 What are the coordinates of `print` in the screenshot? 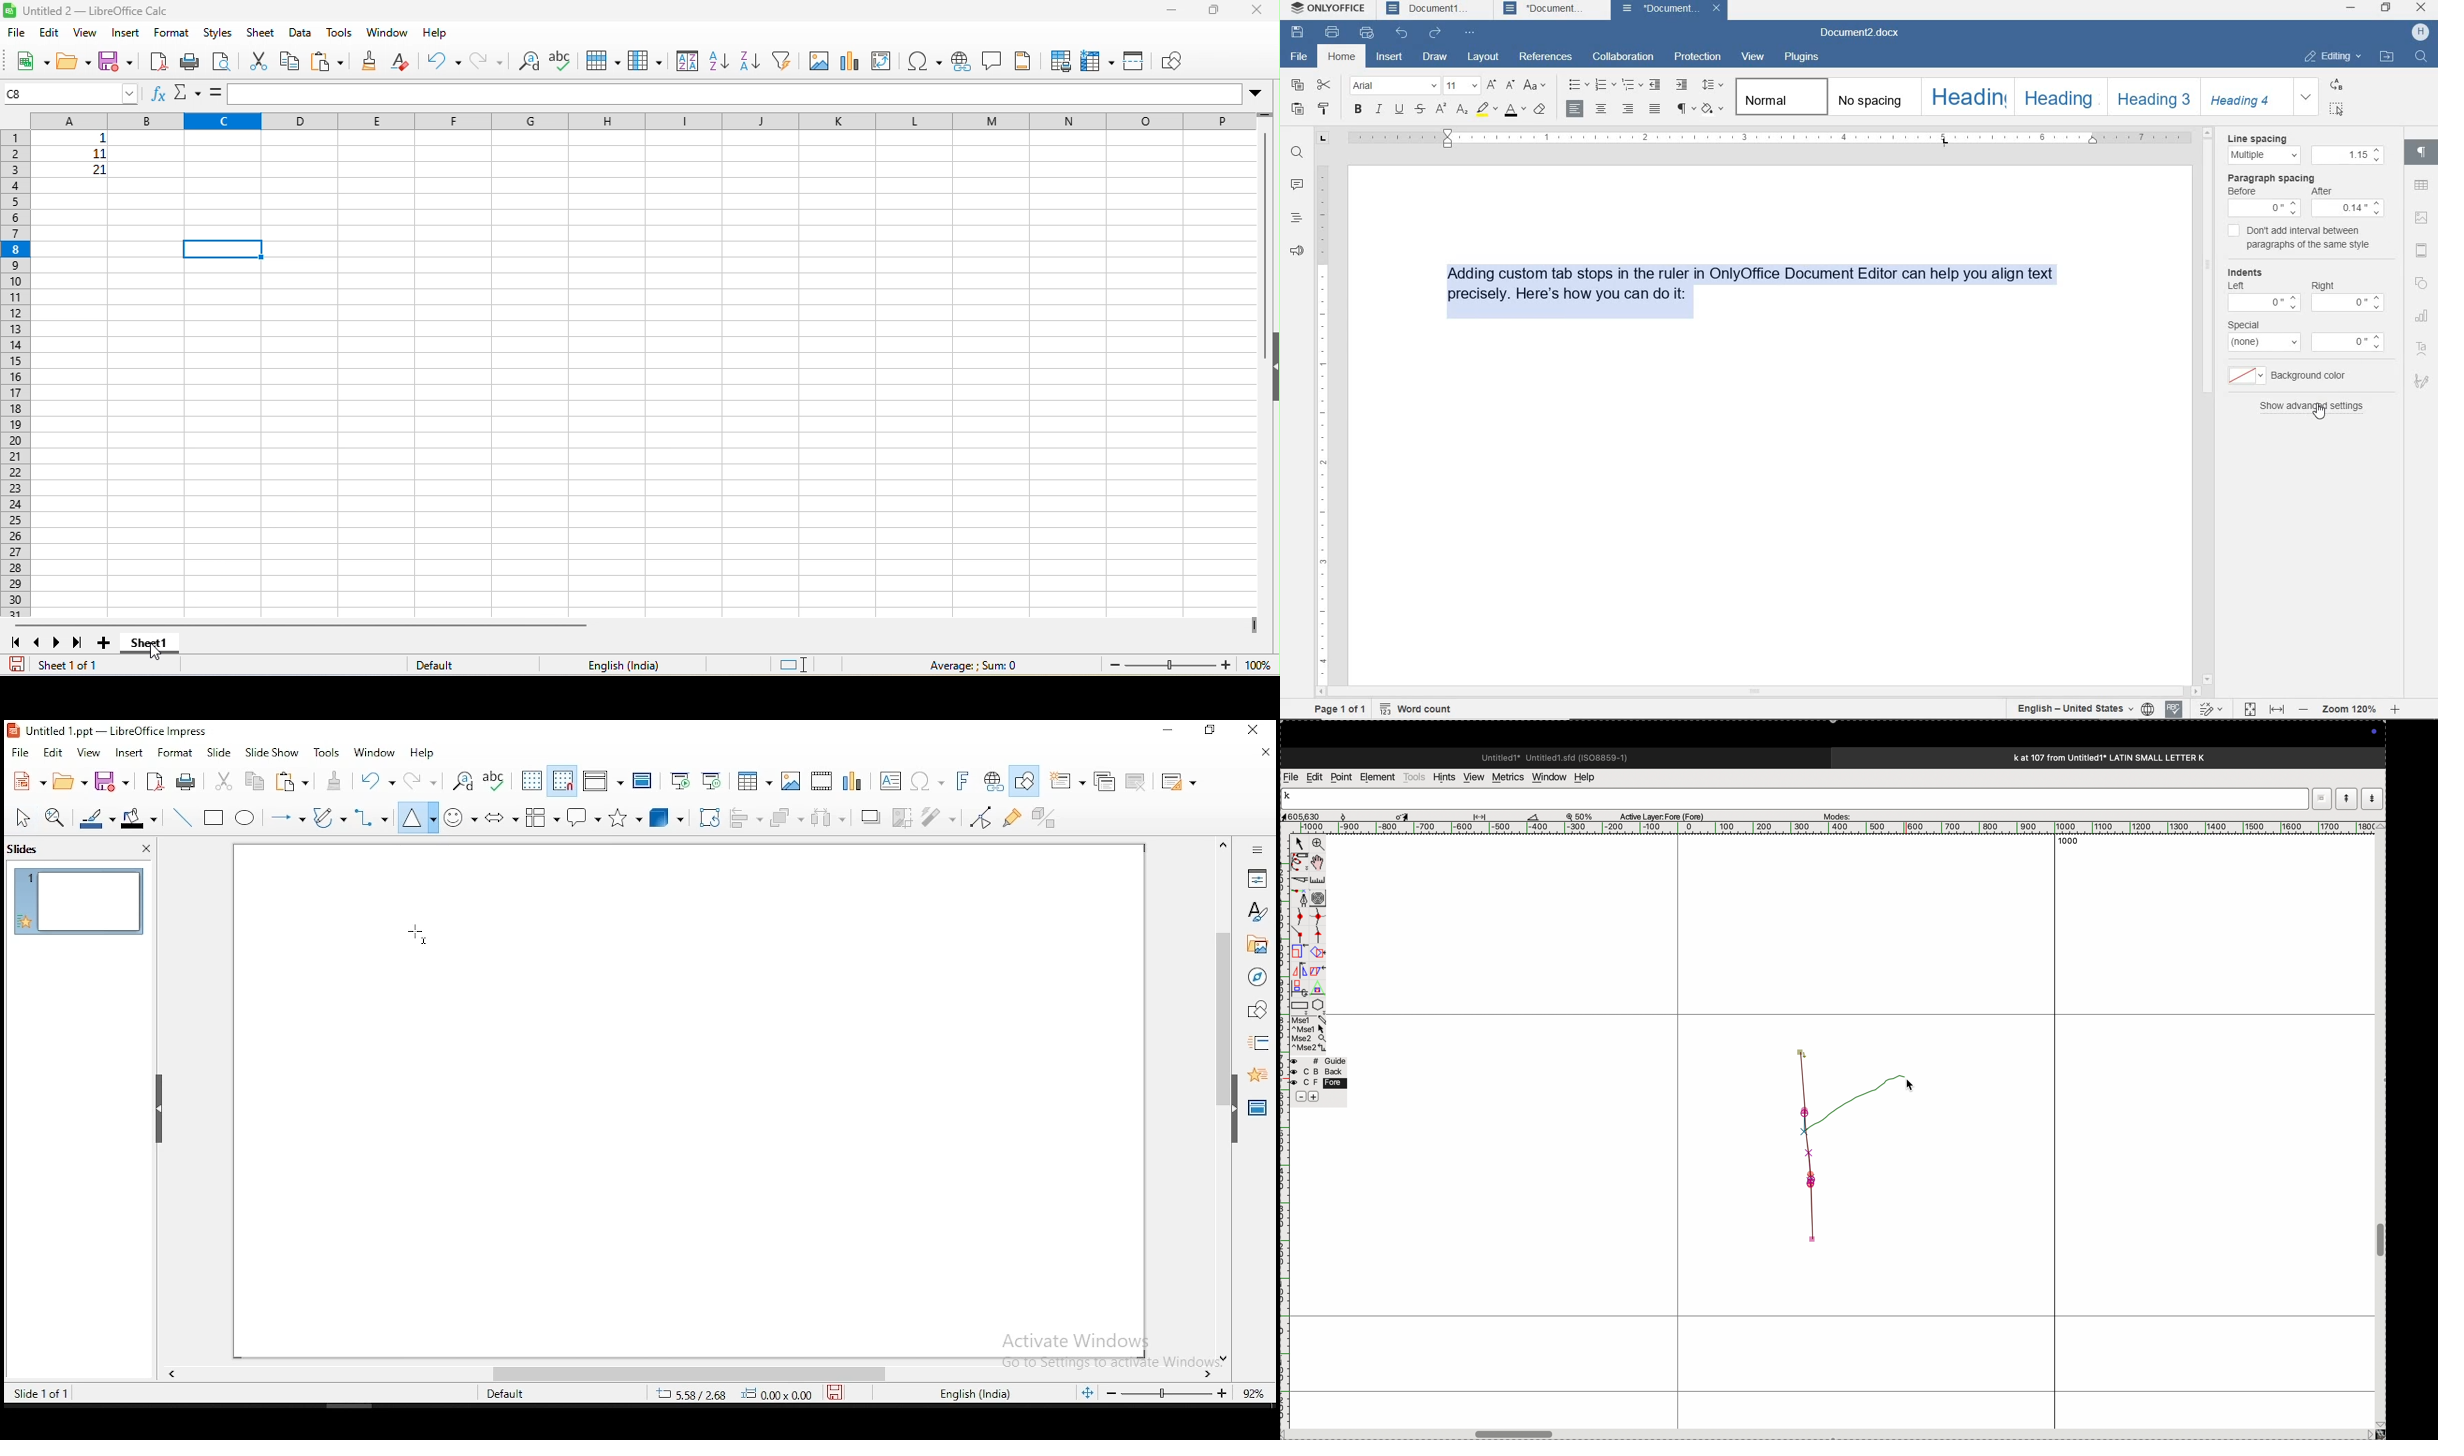 It's located at (187, 783).